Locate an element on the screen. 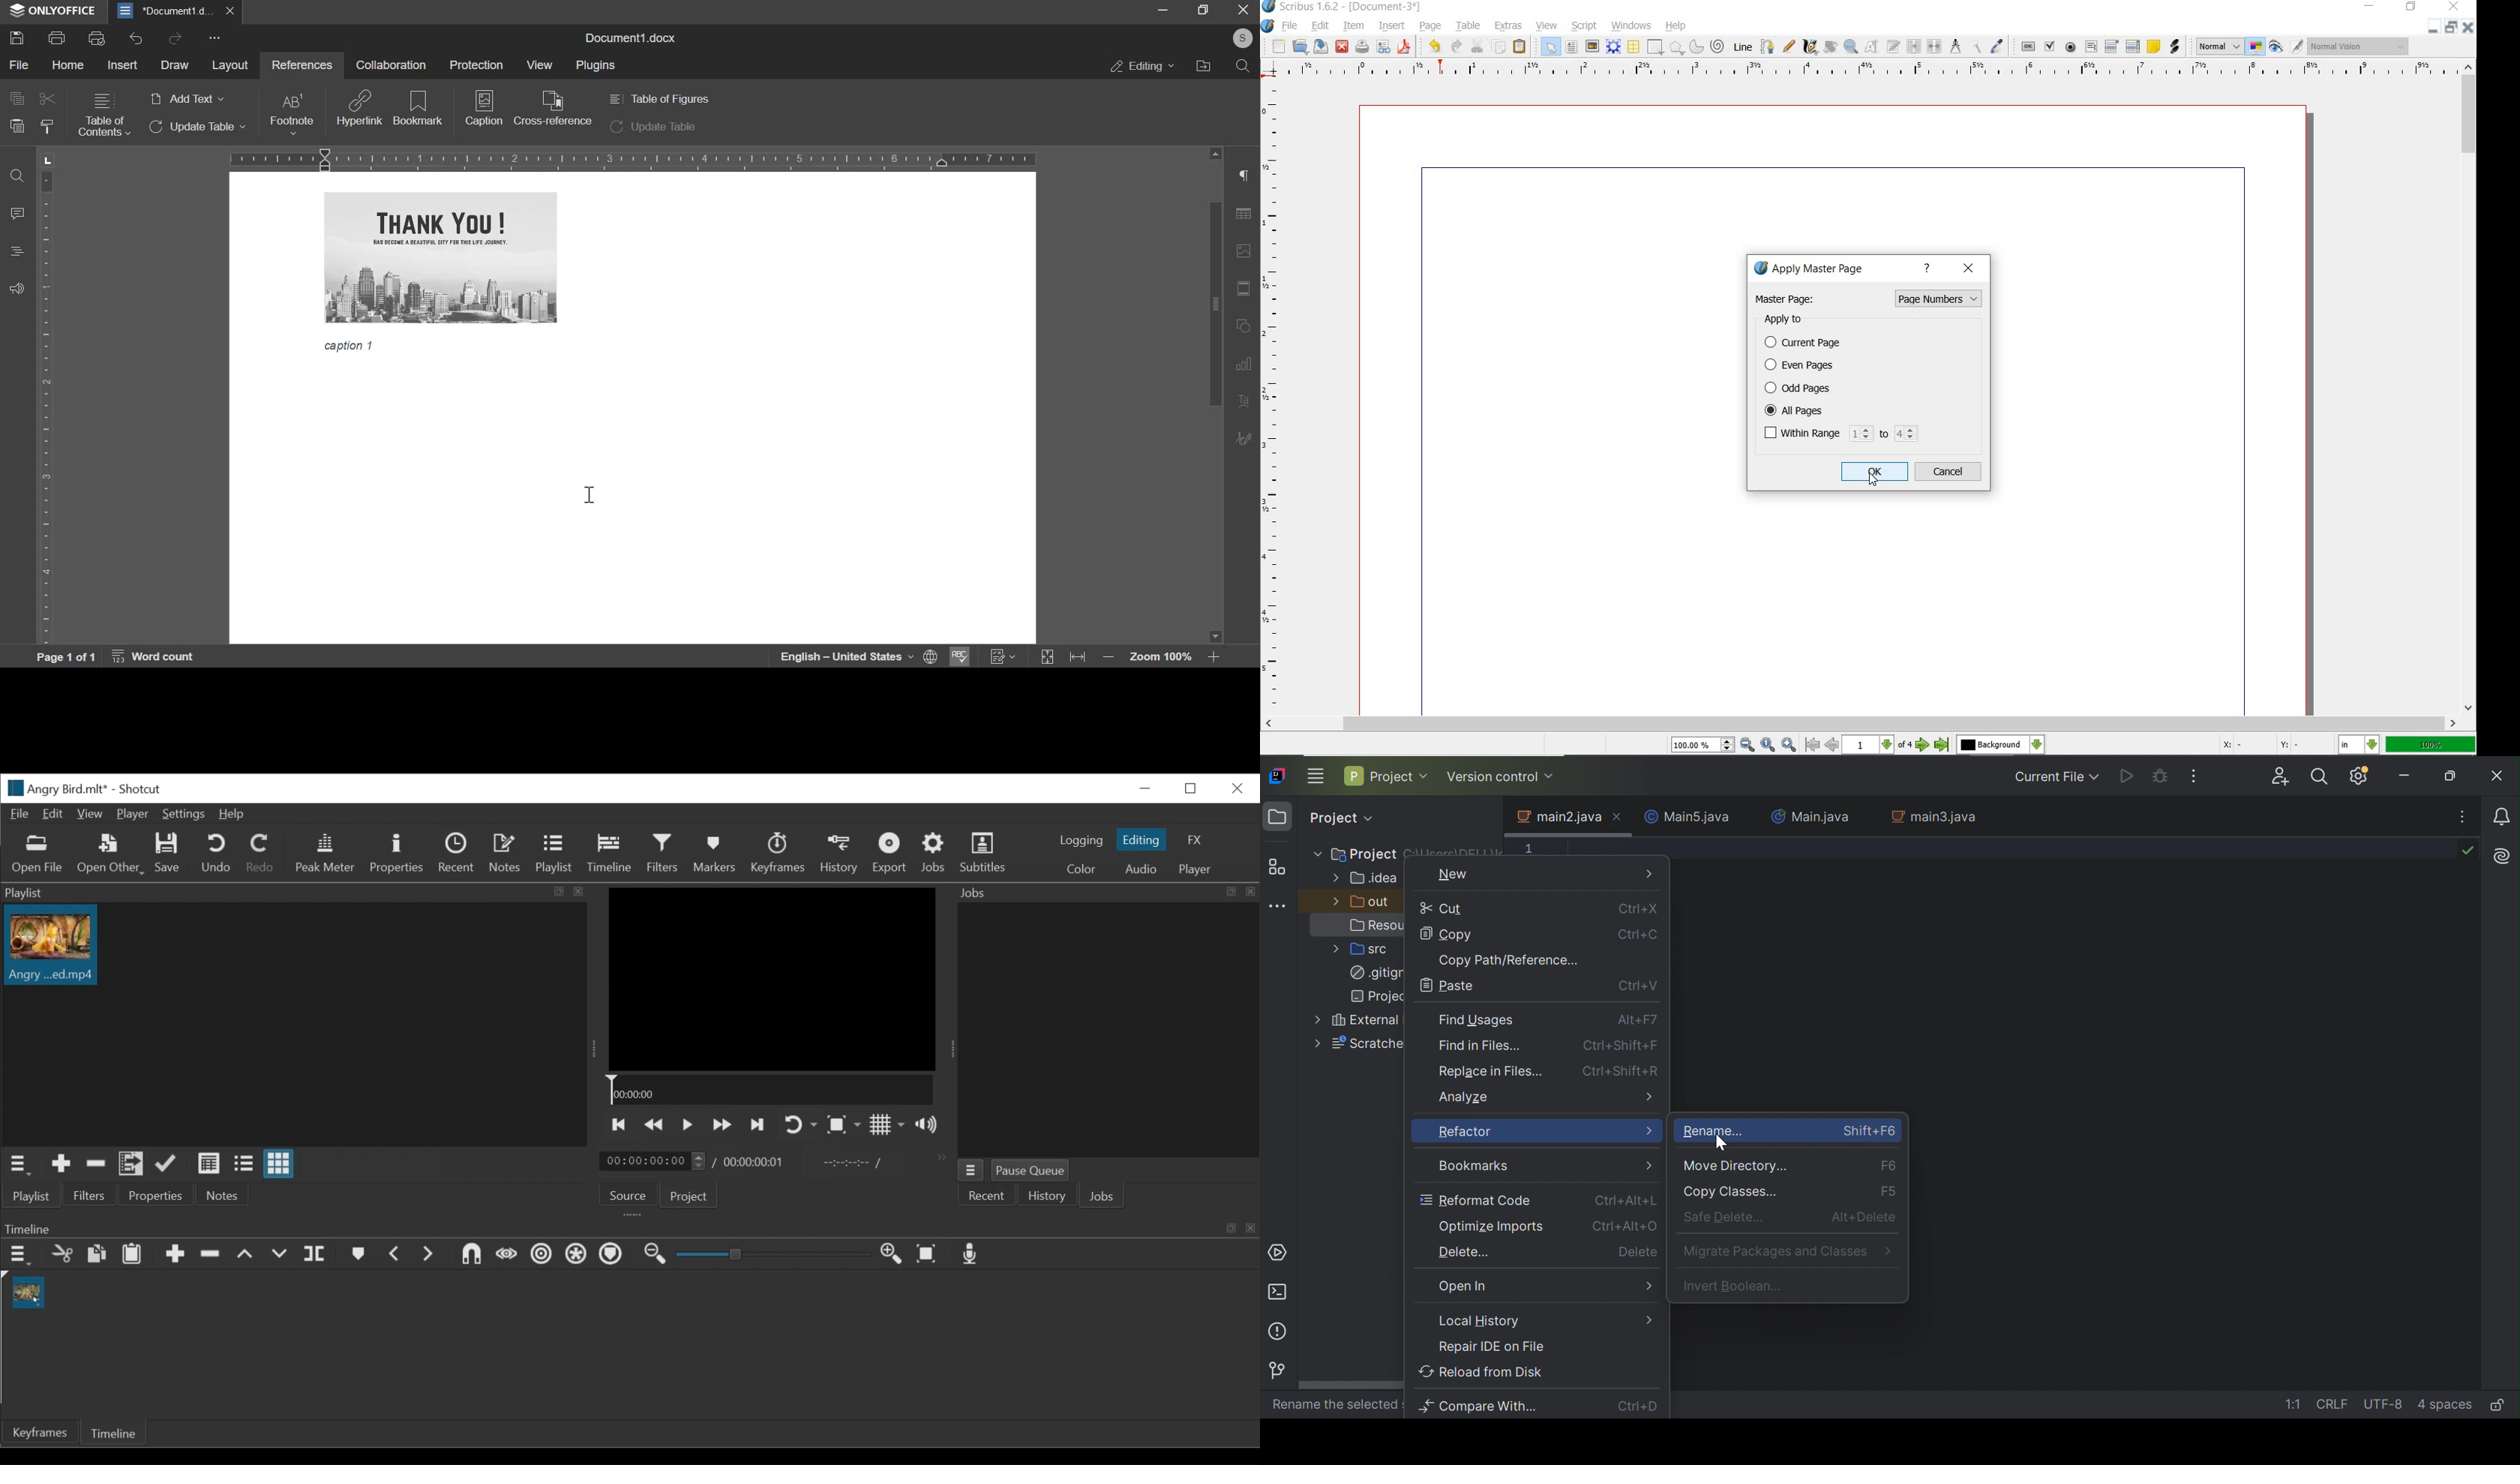  paste is located at coordinates (16, 126).